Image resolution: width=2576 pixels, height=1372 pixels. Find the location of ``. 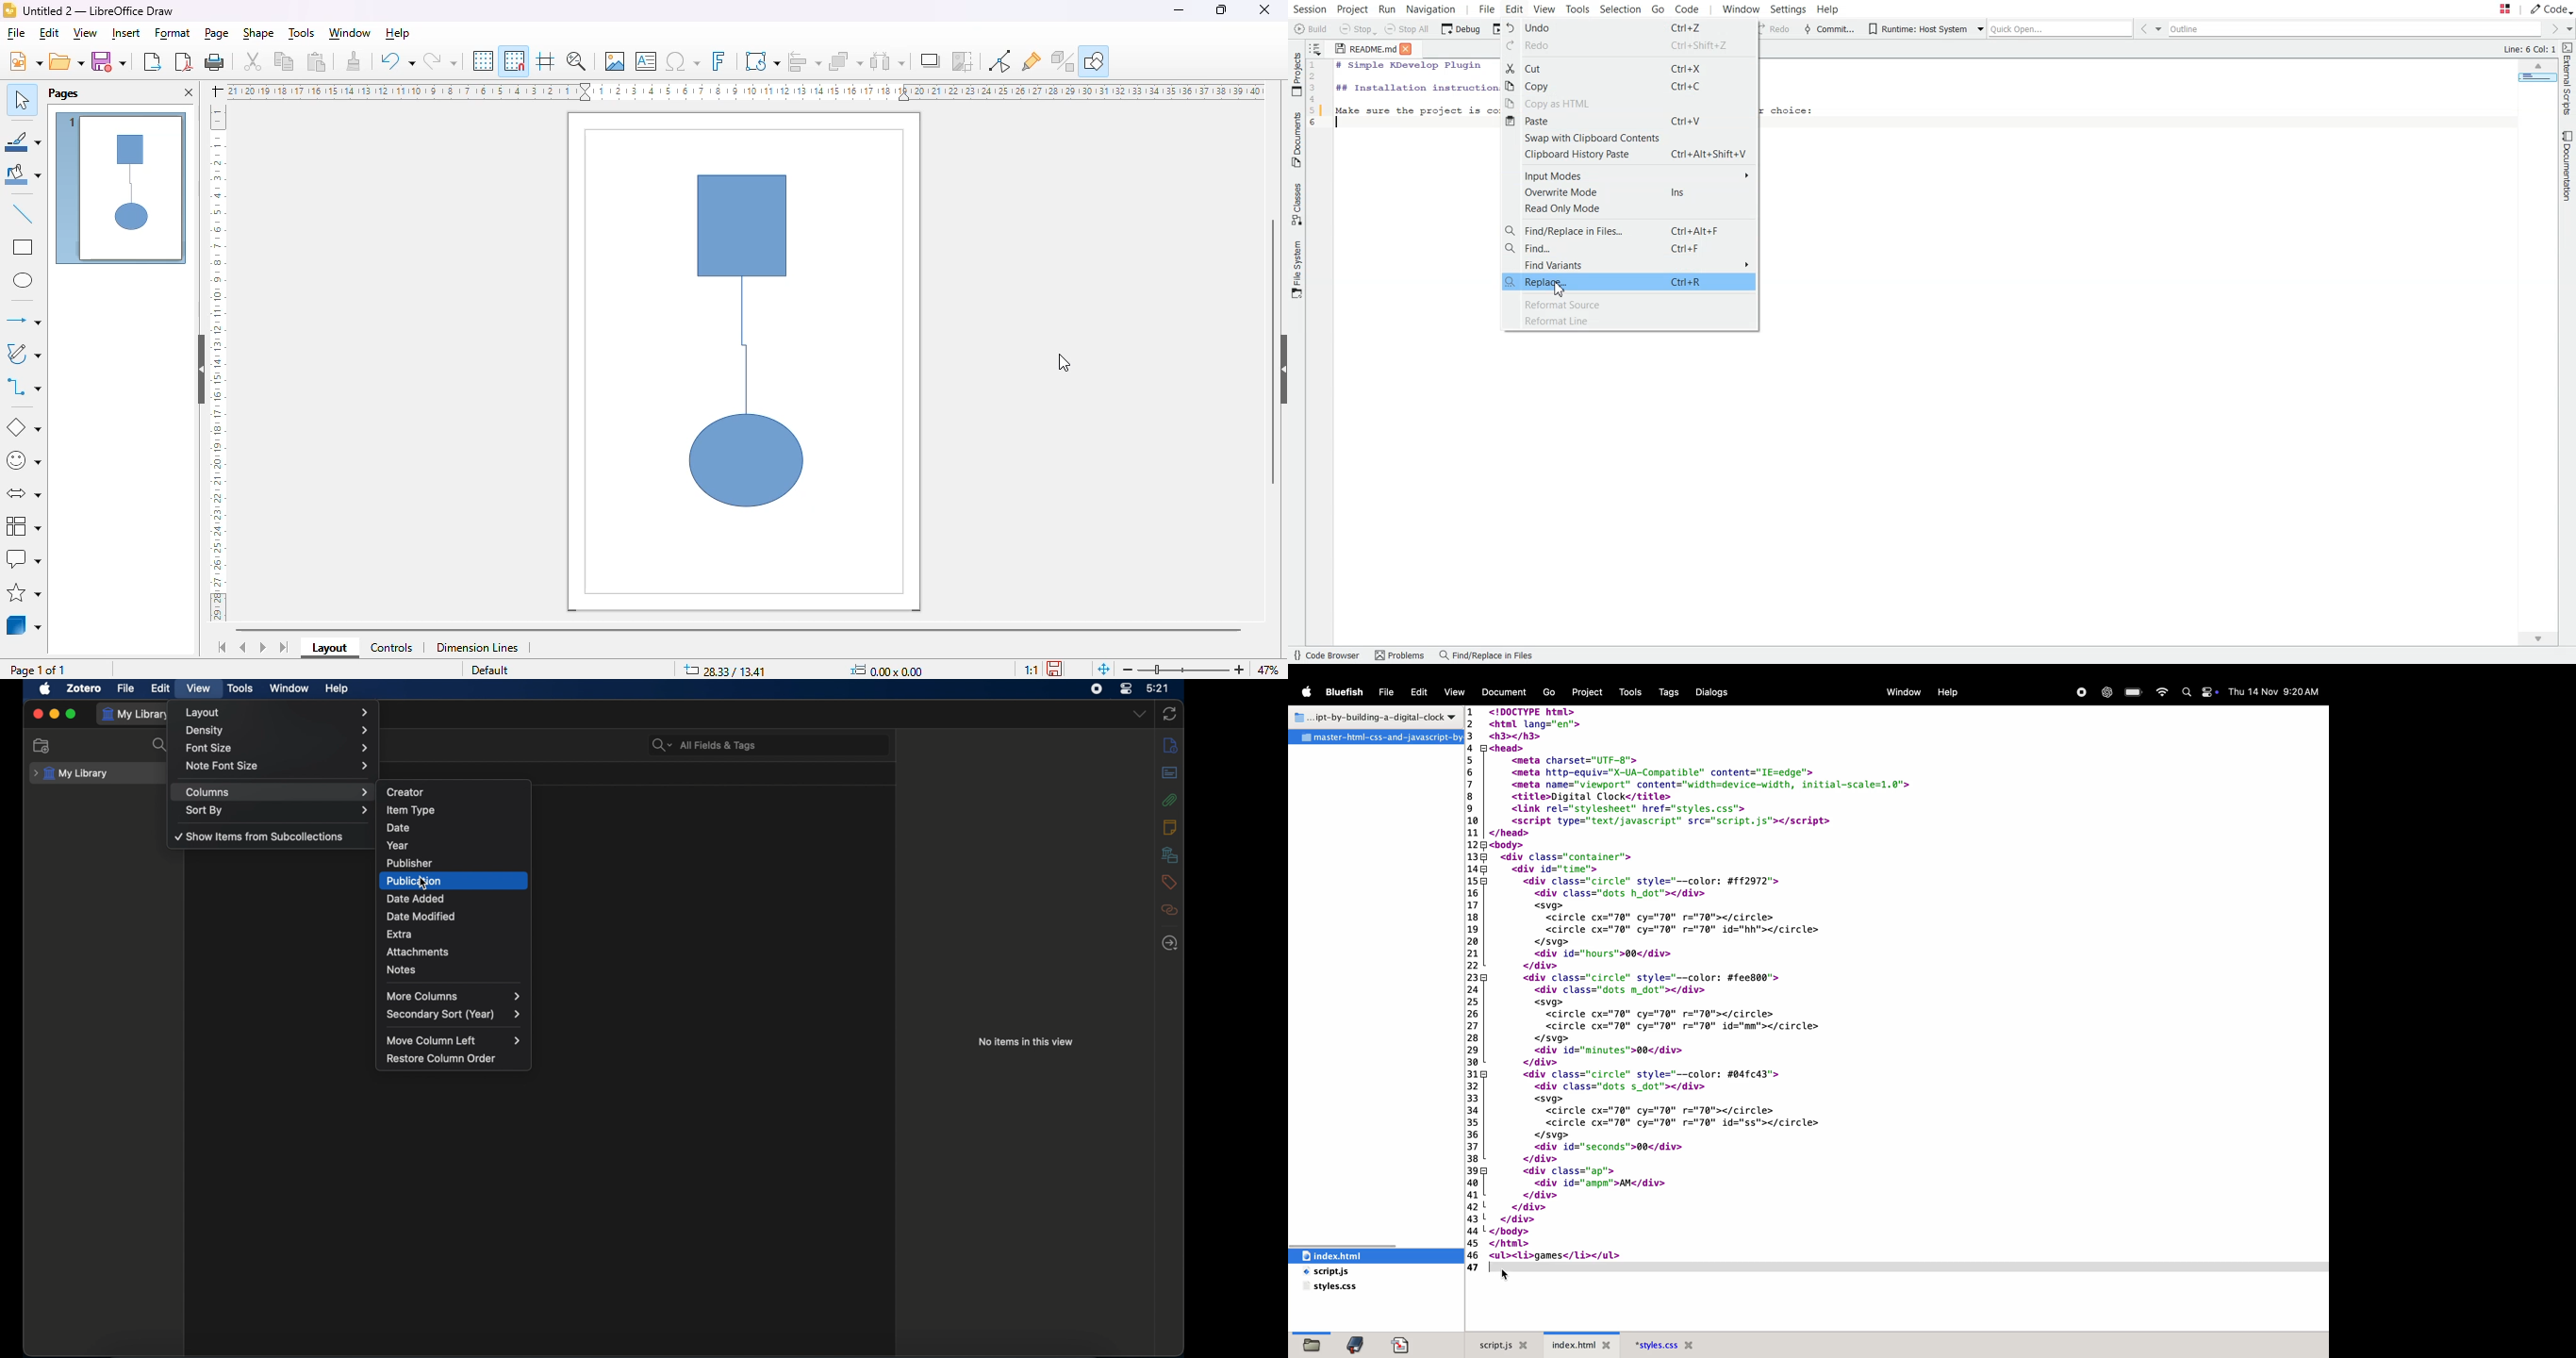

 is located at coordinates (1553, 1256).